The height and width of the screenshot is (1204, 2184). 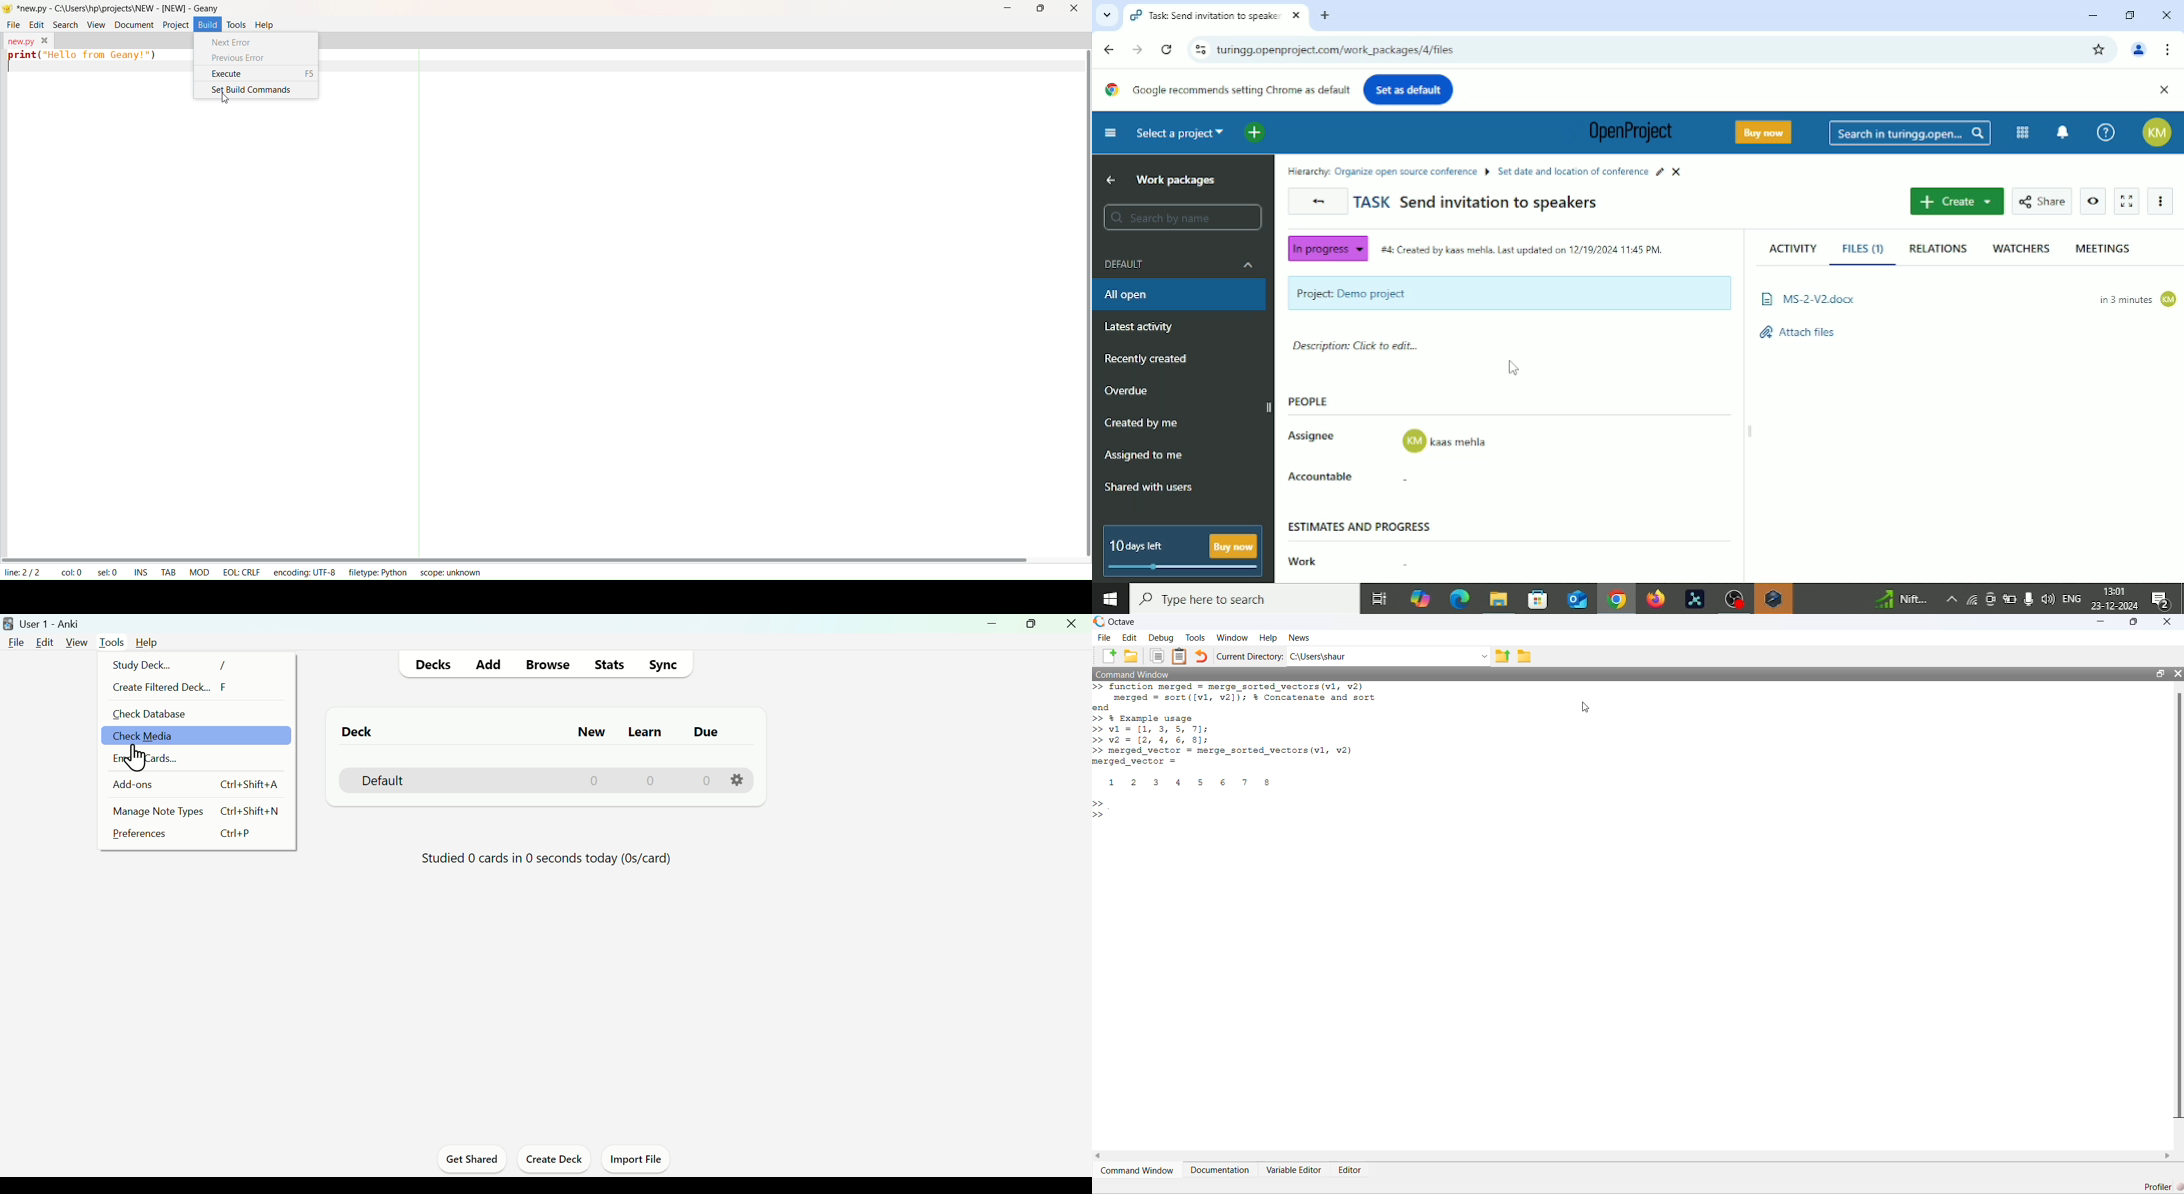 I want to click on Decks, so click(x=432, y=663).